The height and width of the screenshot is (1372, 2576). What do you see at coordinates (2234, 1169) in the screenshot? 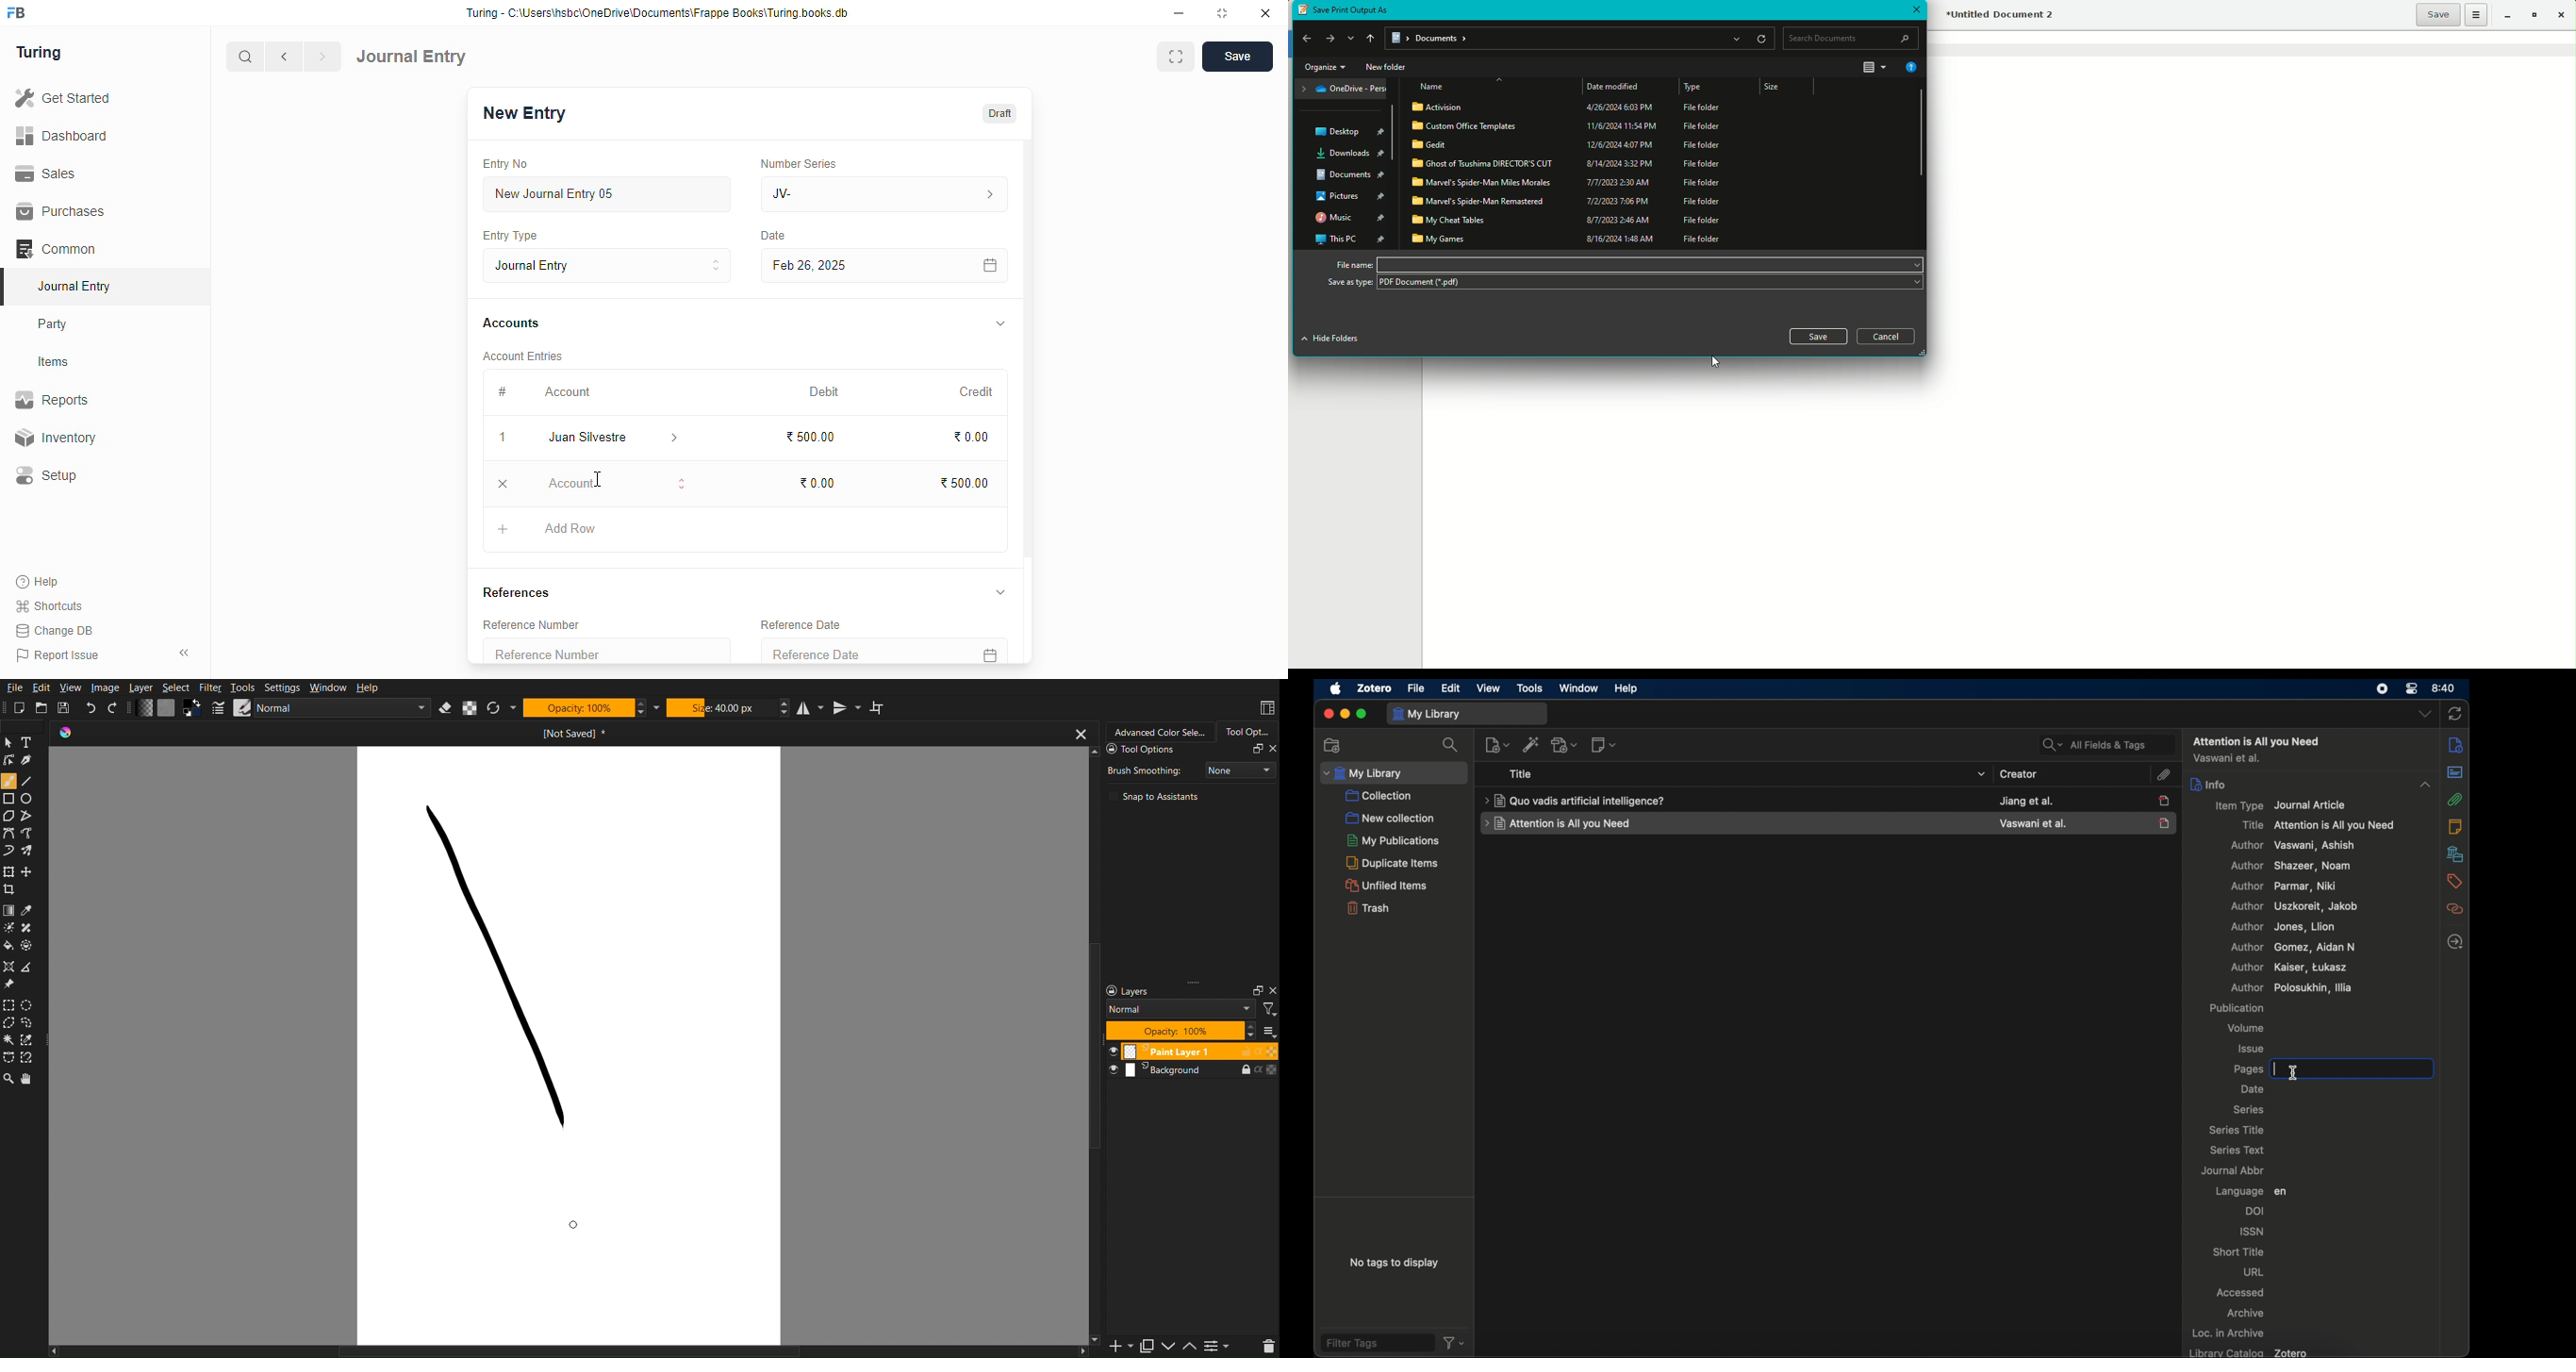
I see `journal abbr` at bounding box center [2234, 1169].